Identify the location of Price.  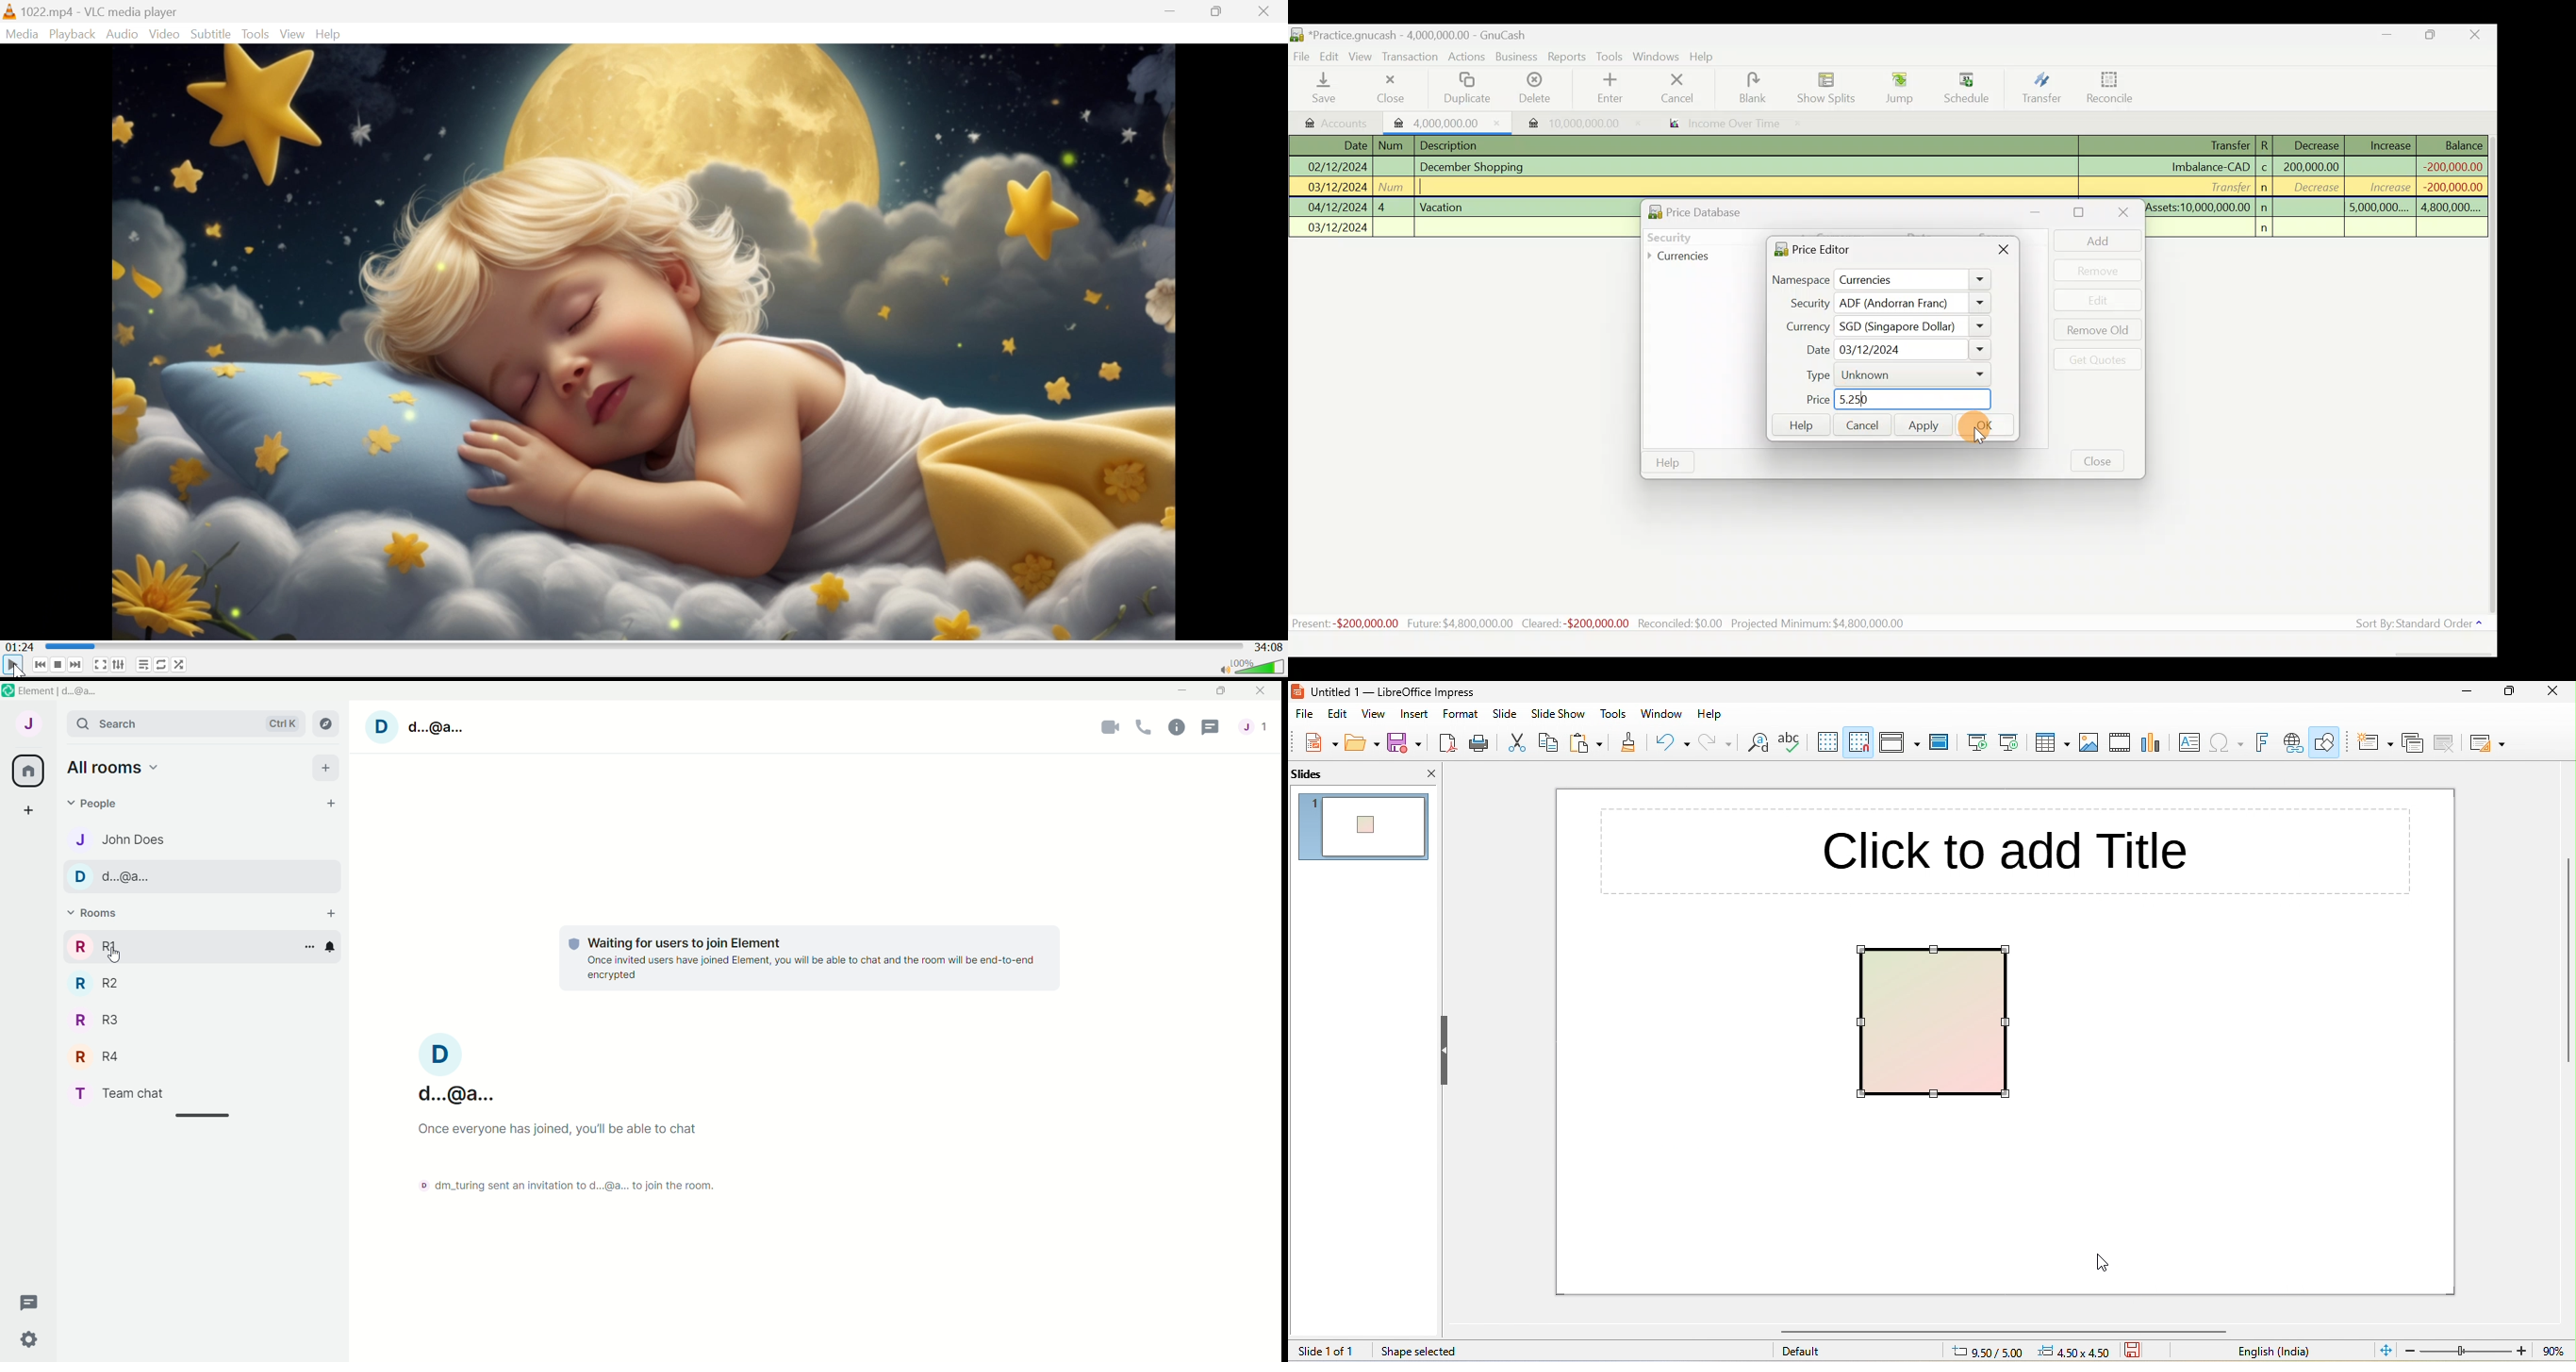
(1814, 400).